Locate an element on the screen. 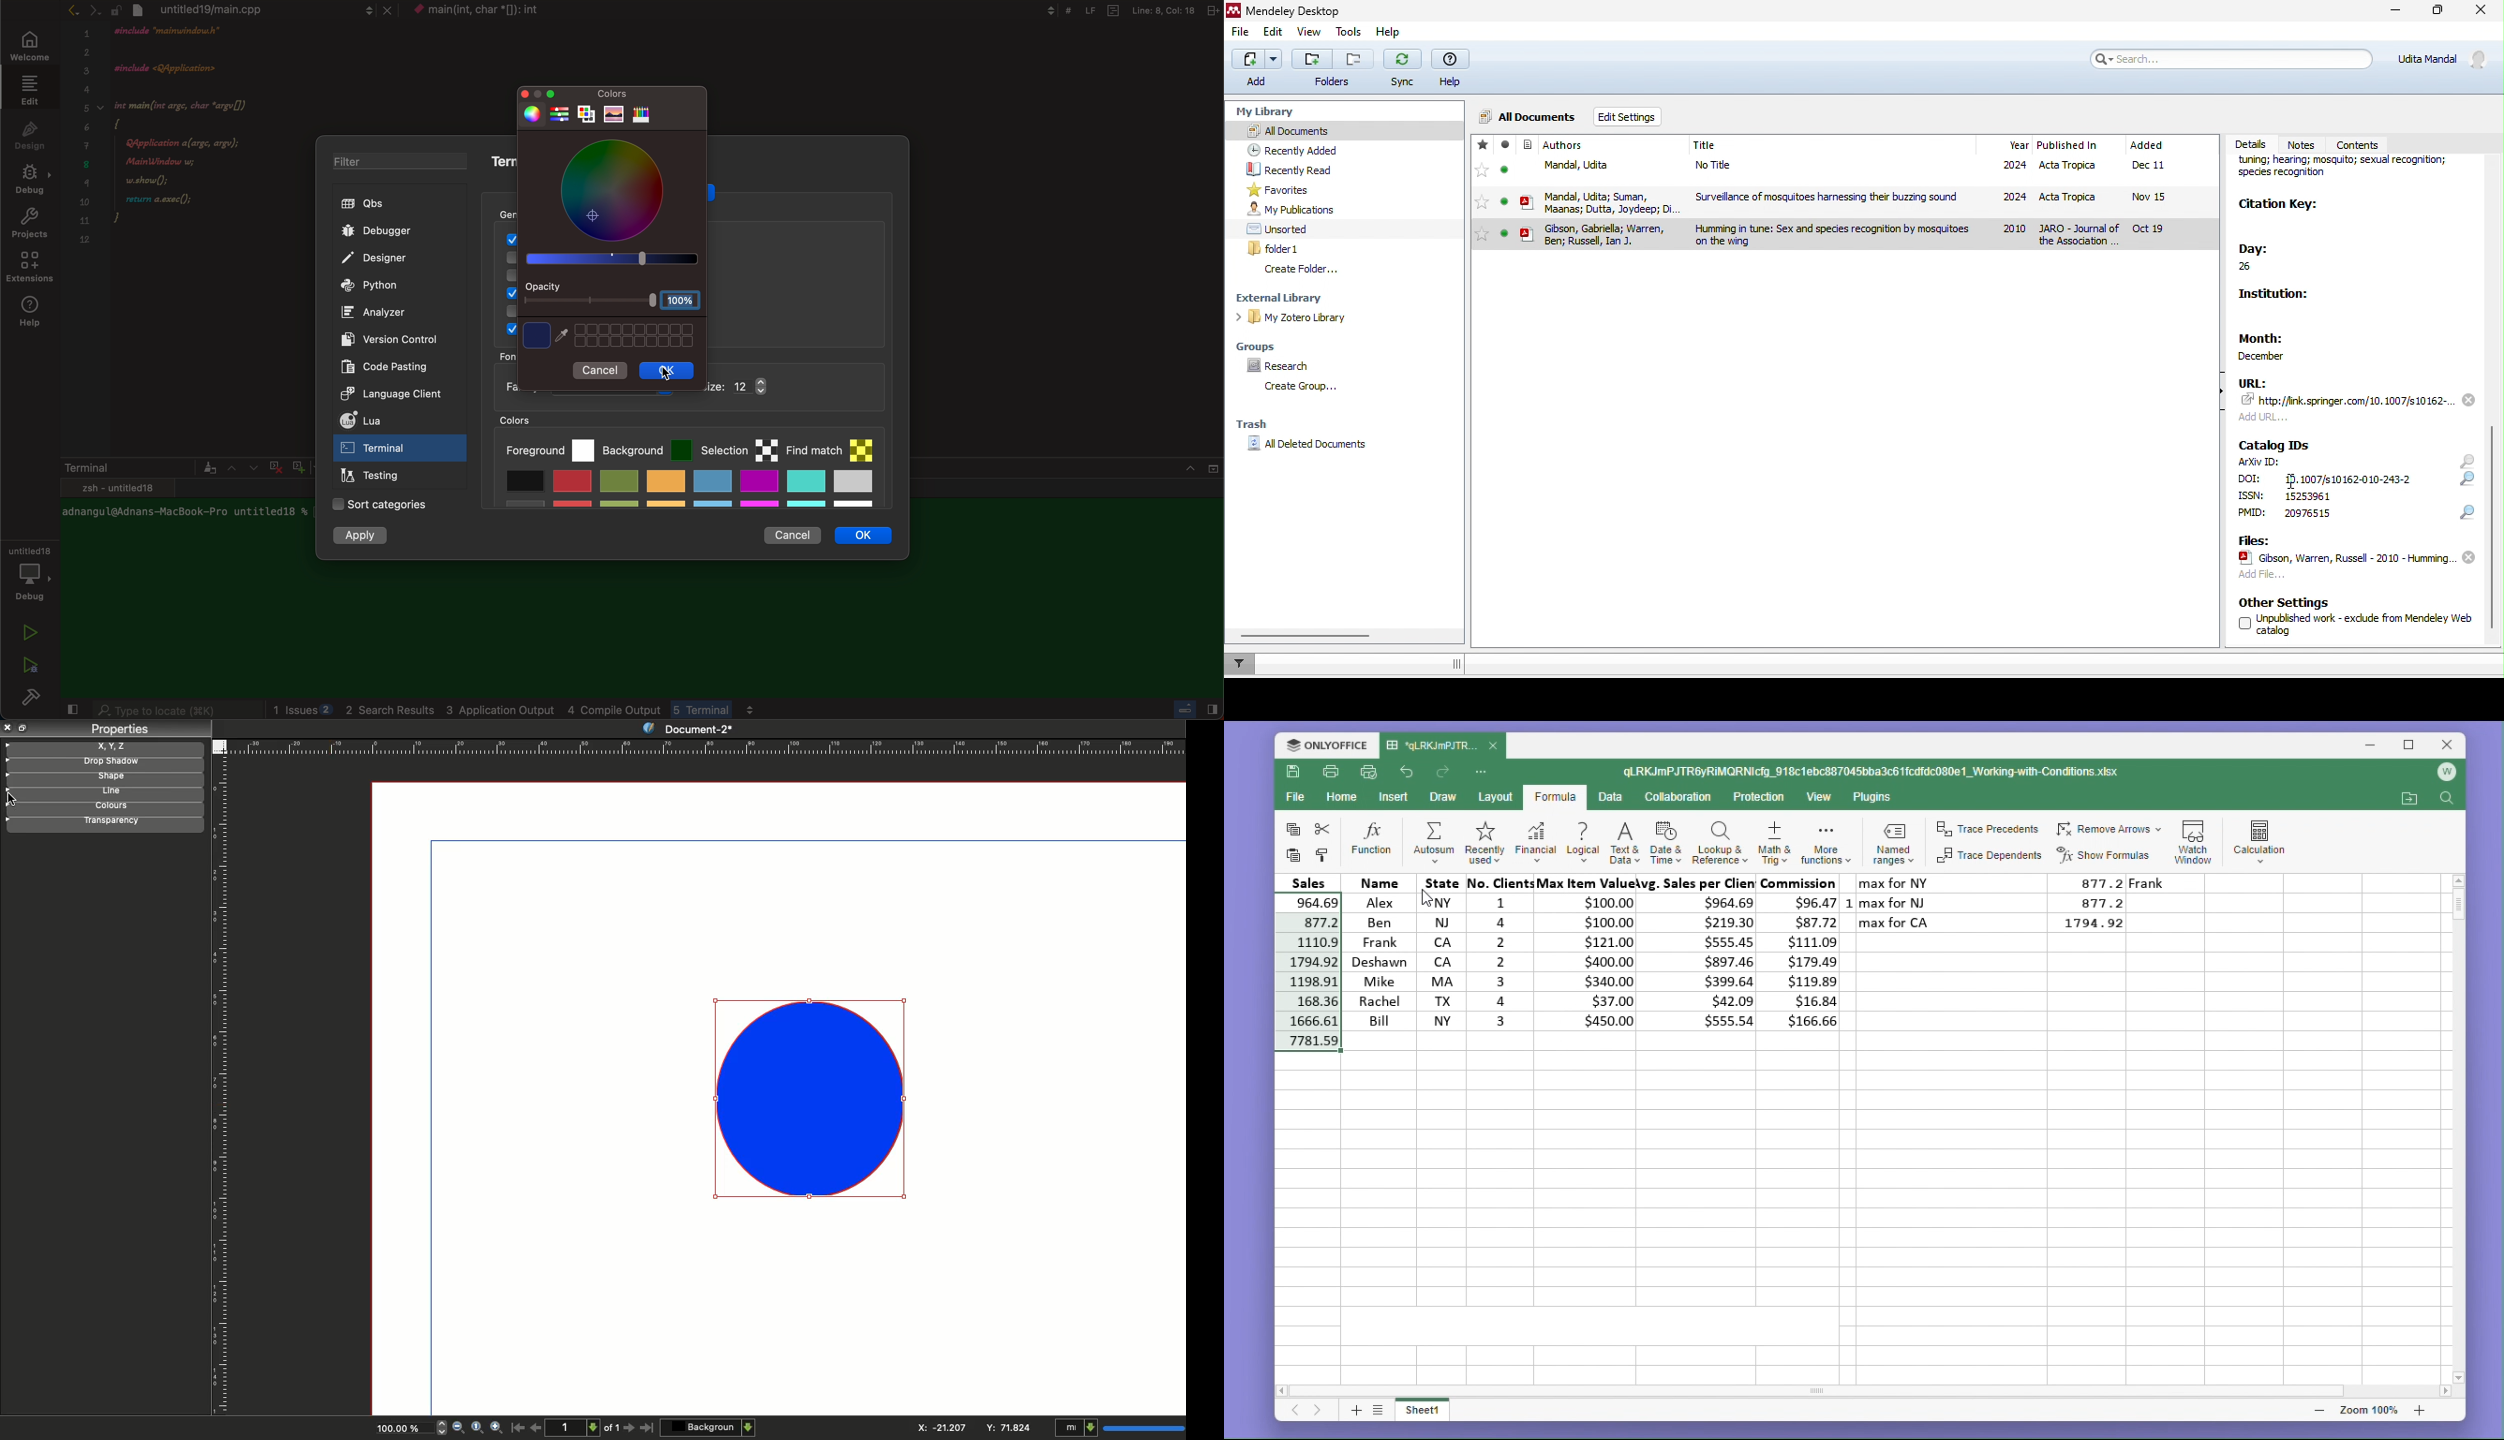 This screenshot has width=2520, height=1456. add is located at coordinates (2268, 416).